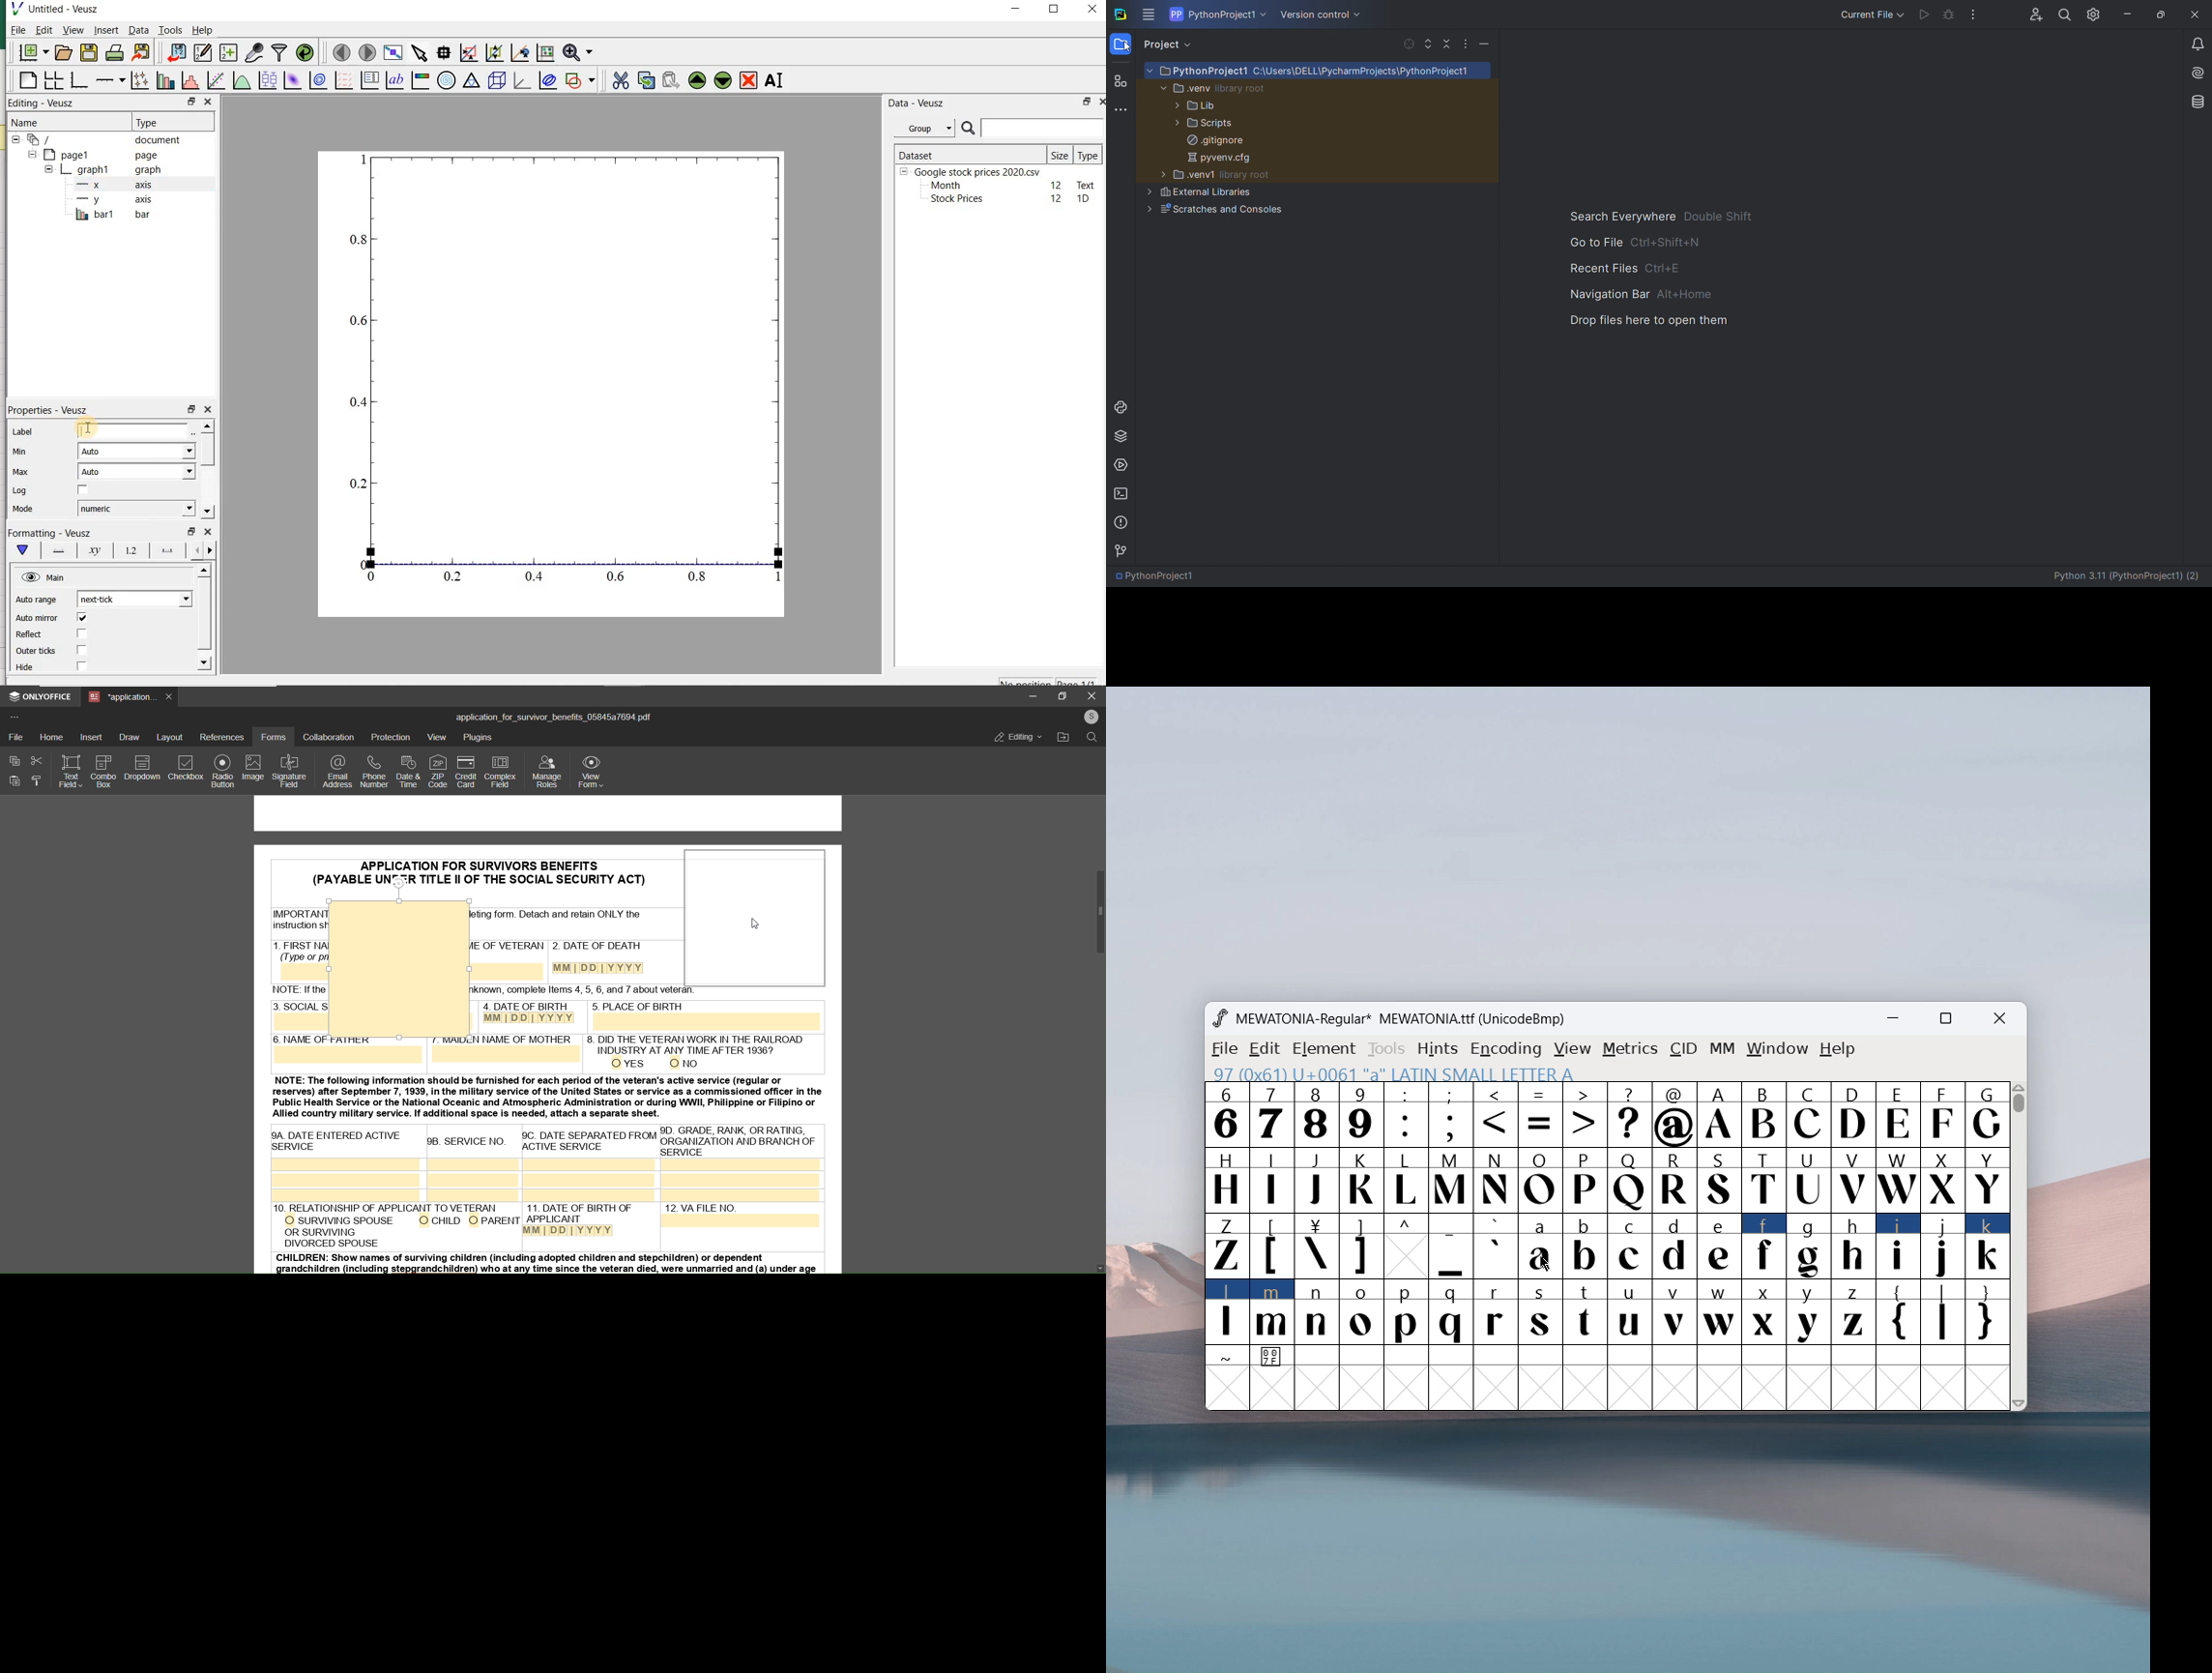  I want to click on N, so click(1496, 1180).